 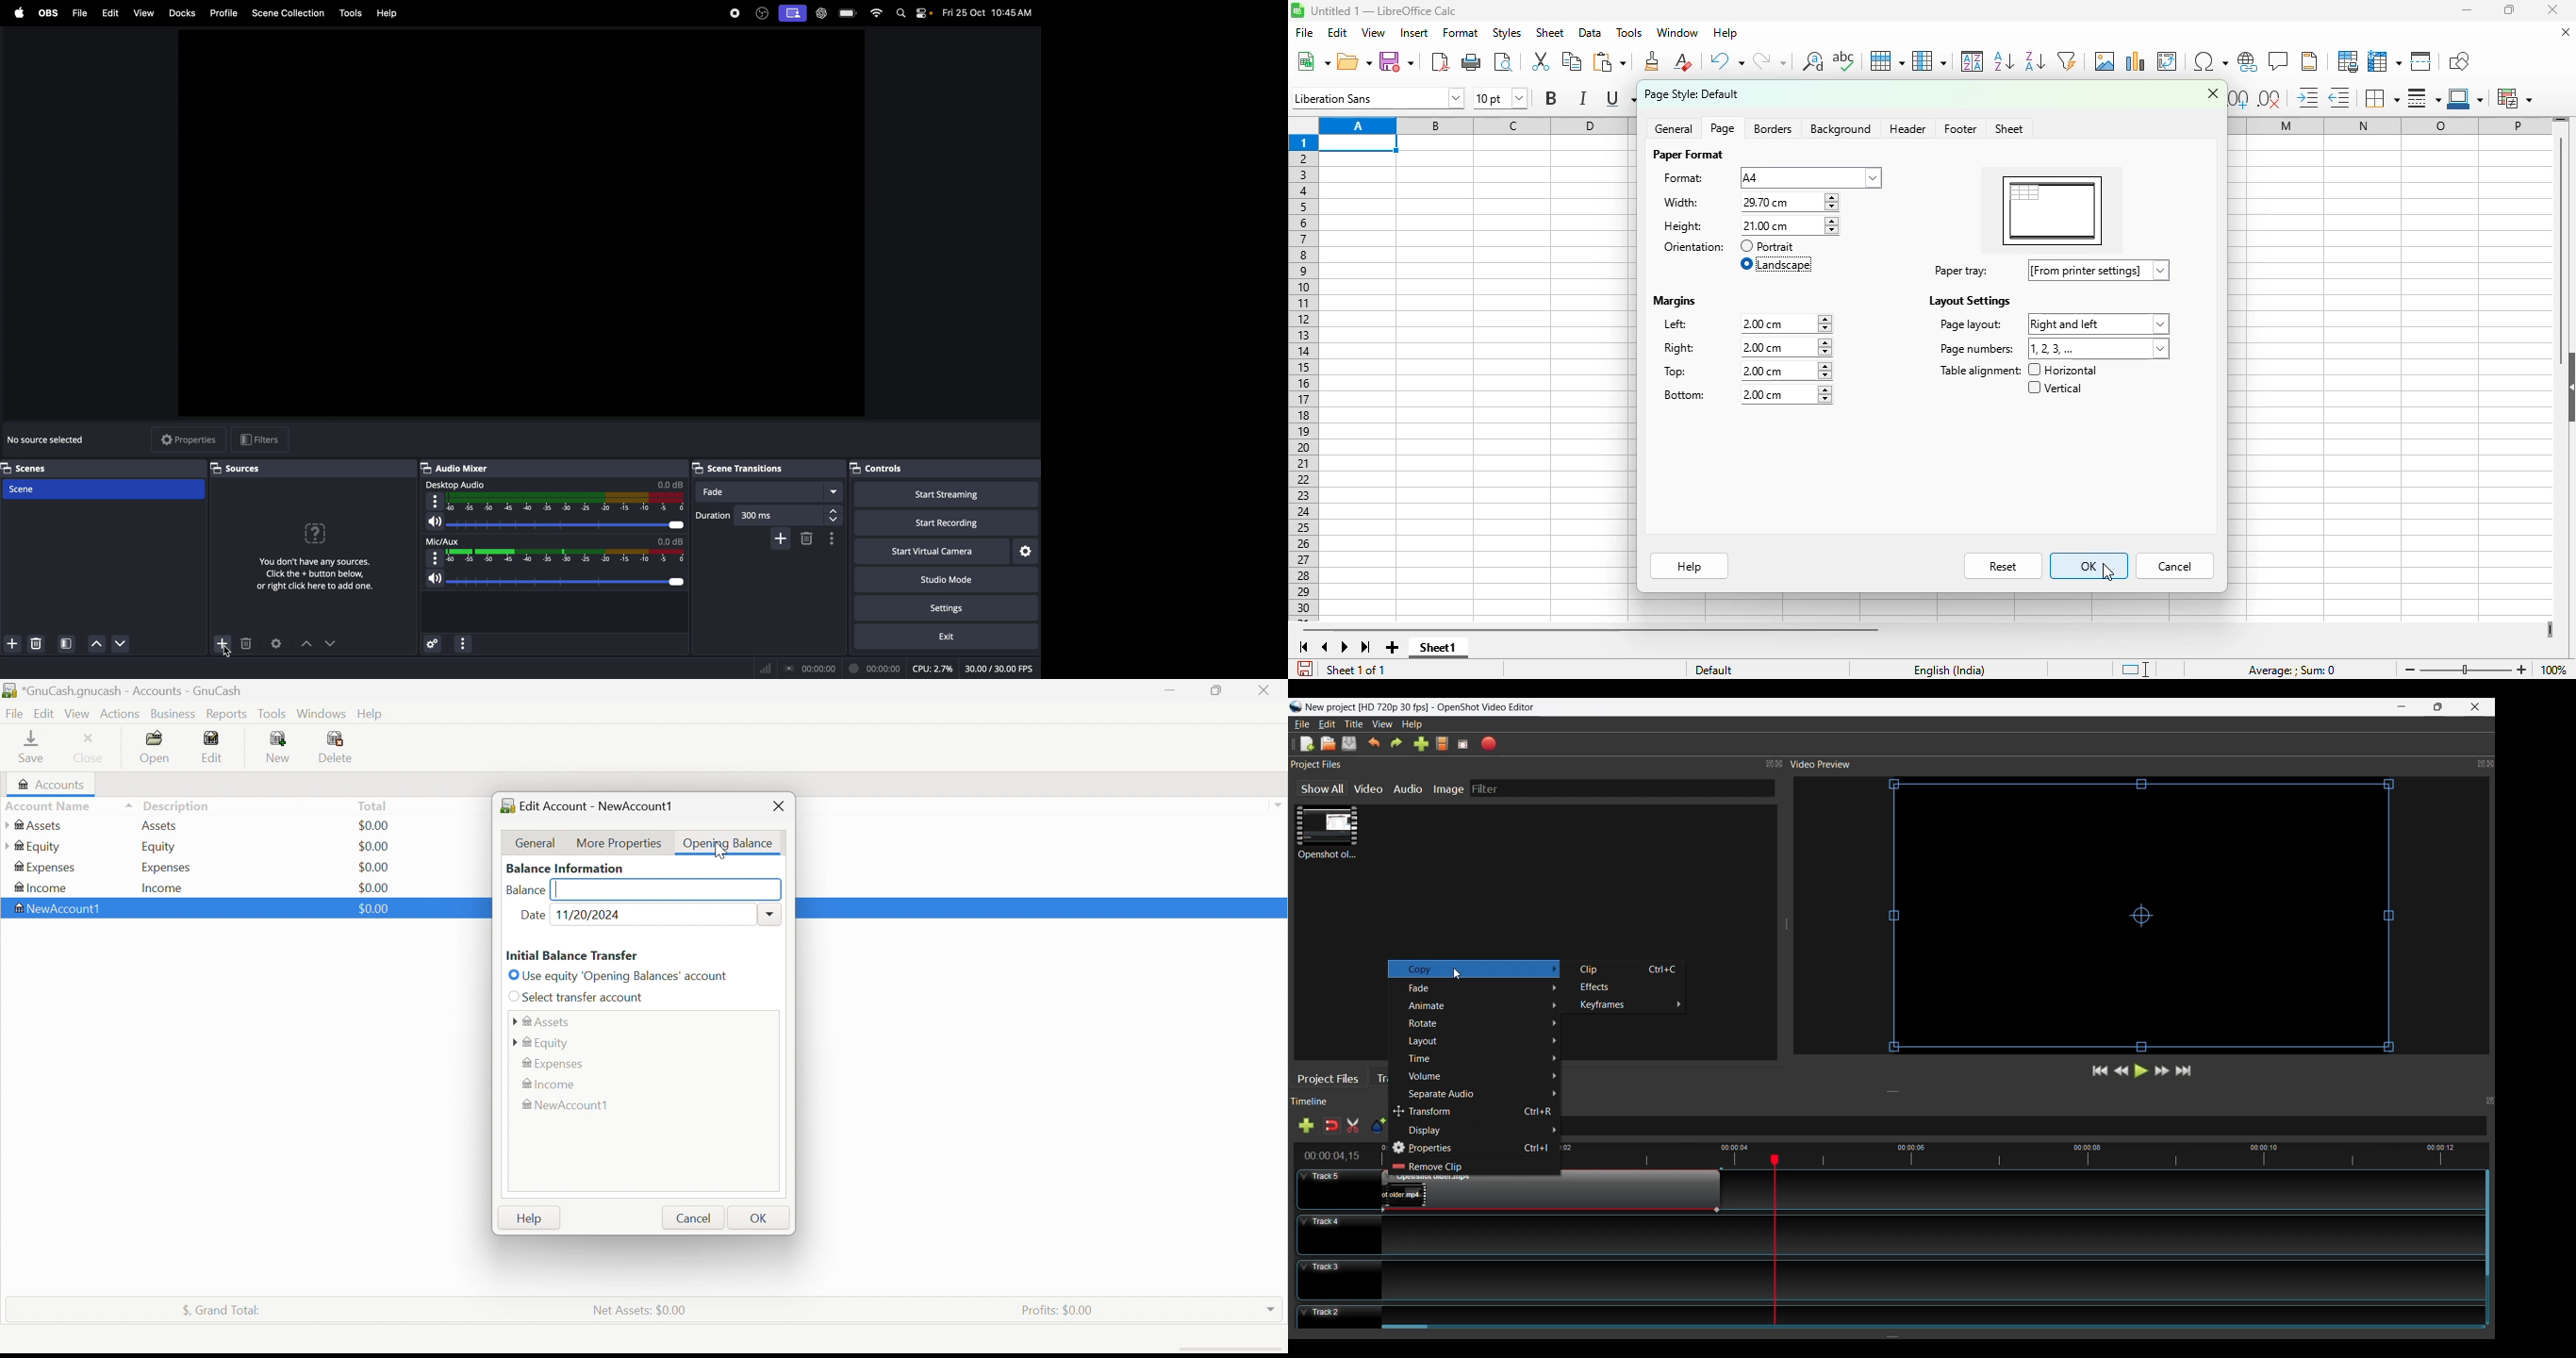 I want to click on Profile, so click(x=224, y=13).